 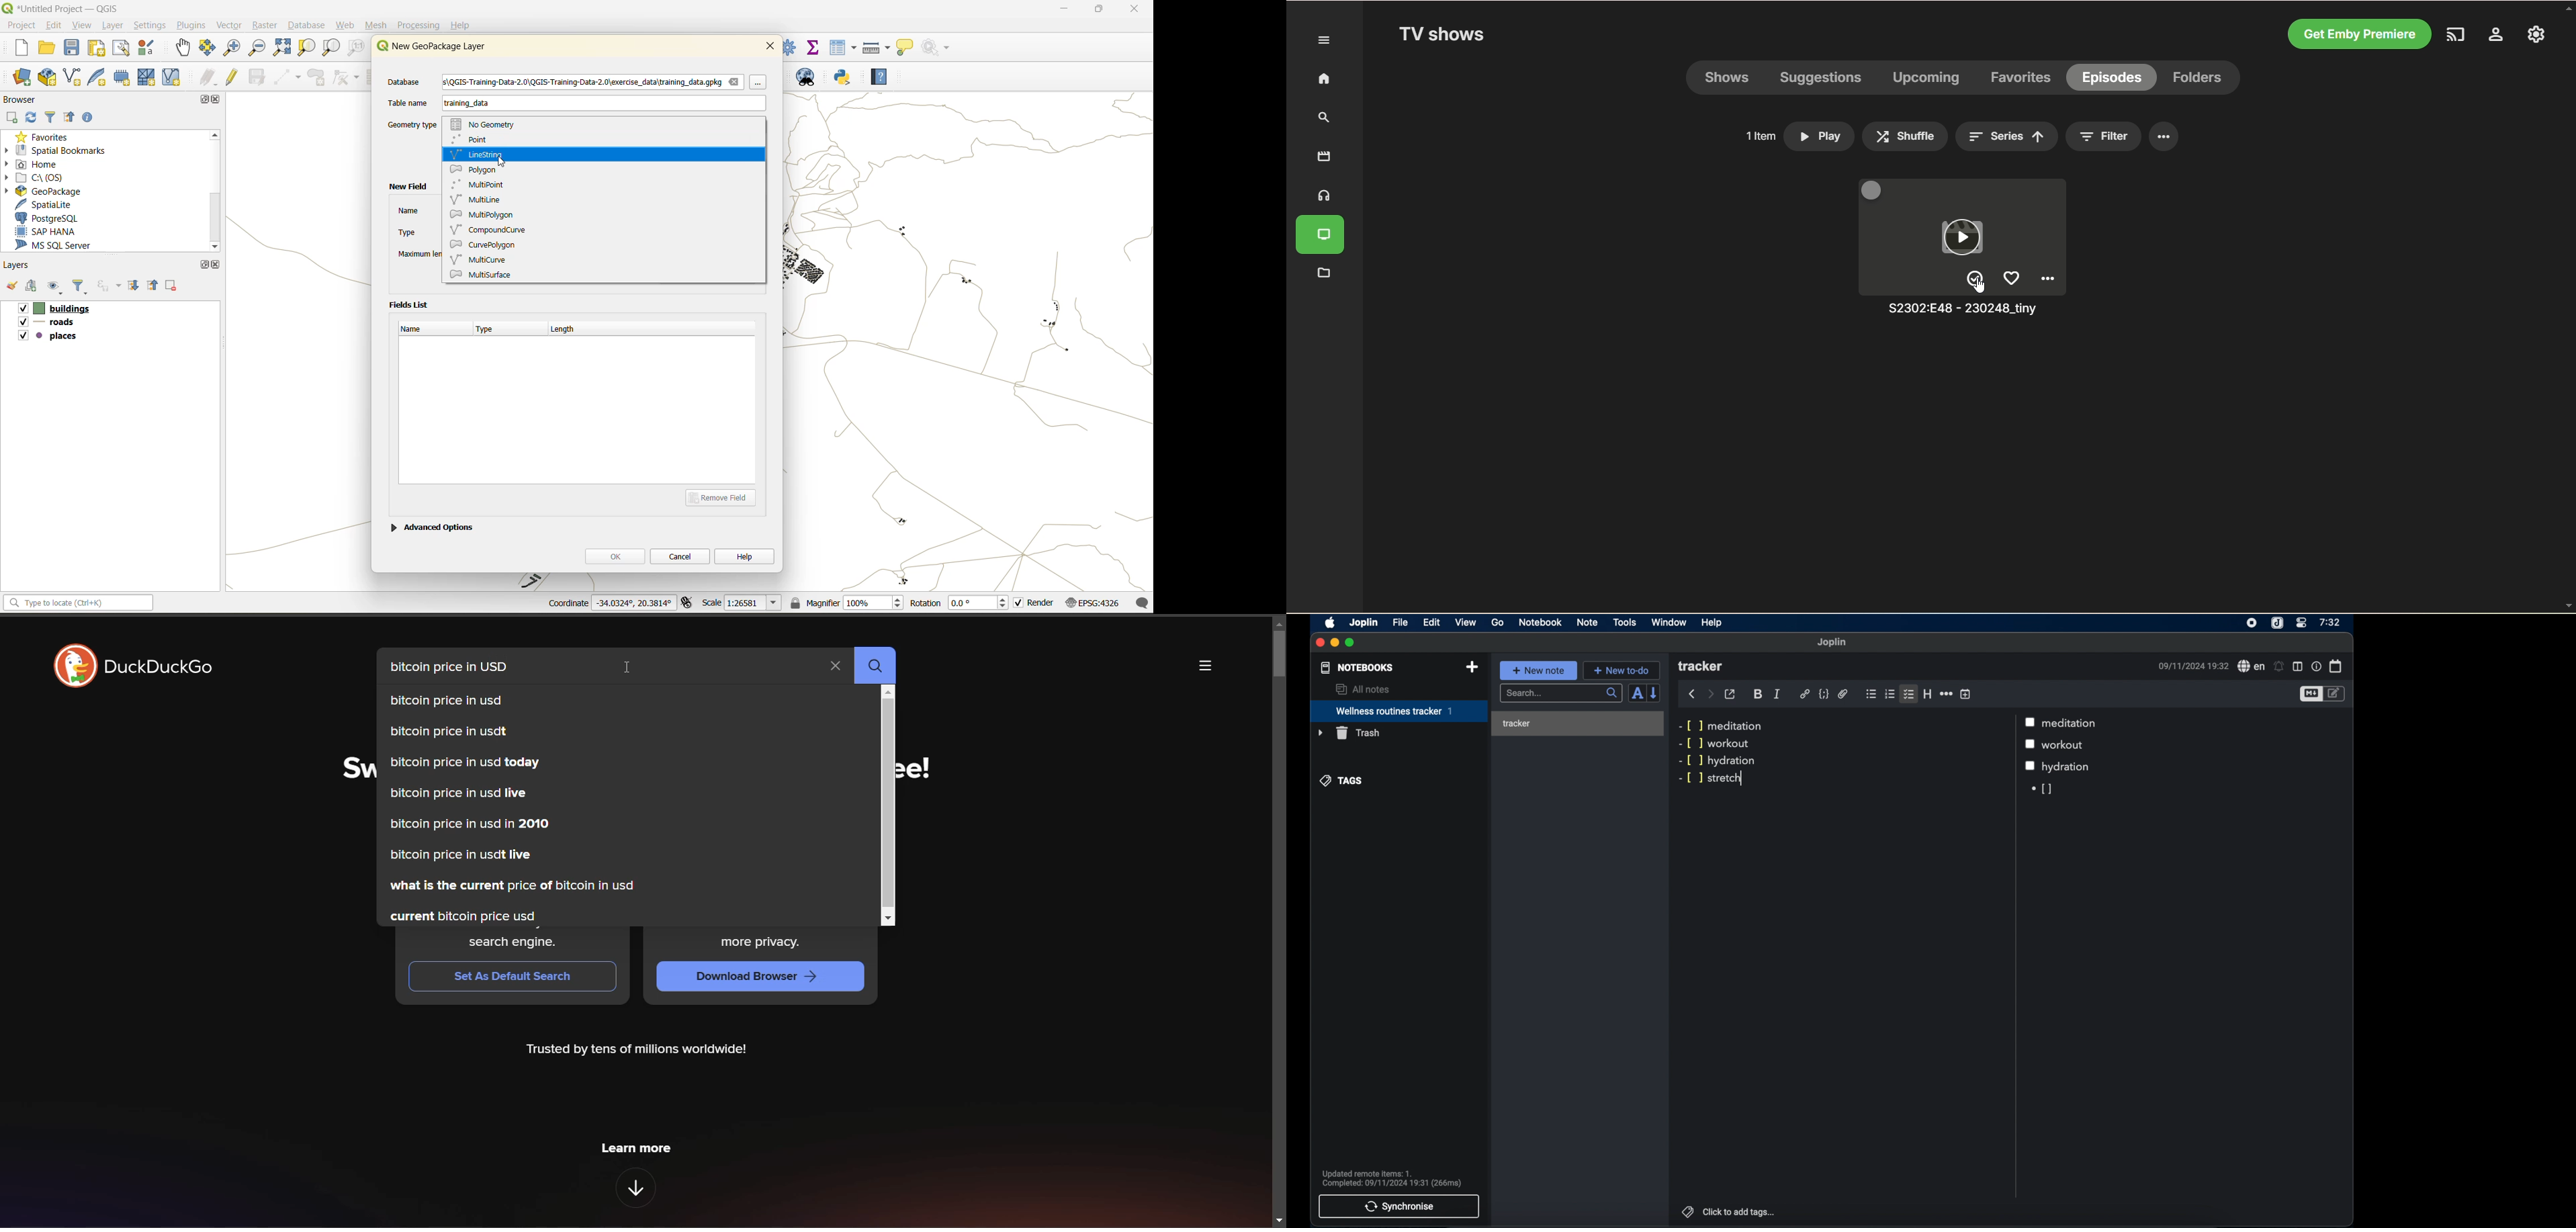 What do you see at coordinates (484, 215) in the screenshot?
I see `multipolygon` at bounding box center [484, 215].